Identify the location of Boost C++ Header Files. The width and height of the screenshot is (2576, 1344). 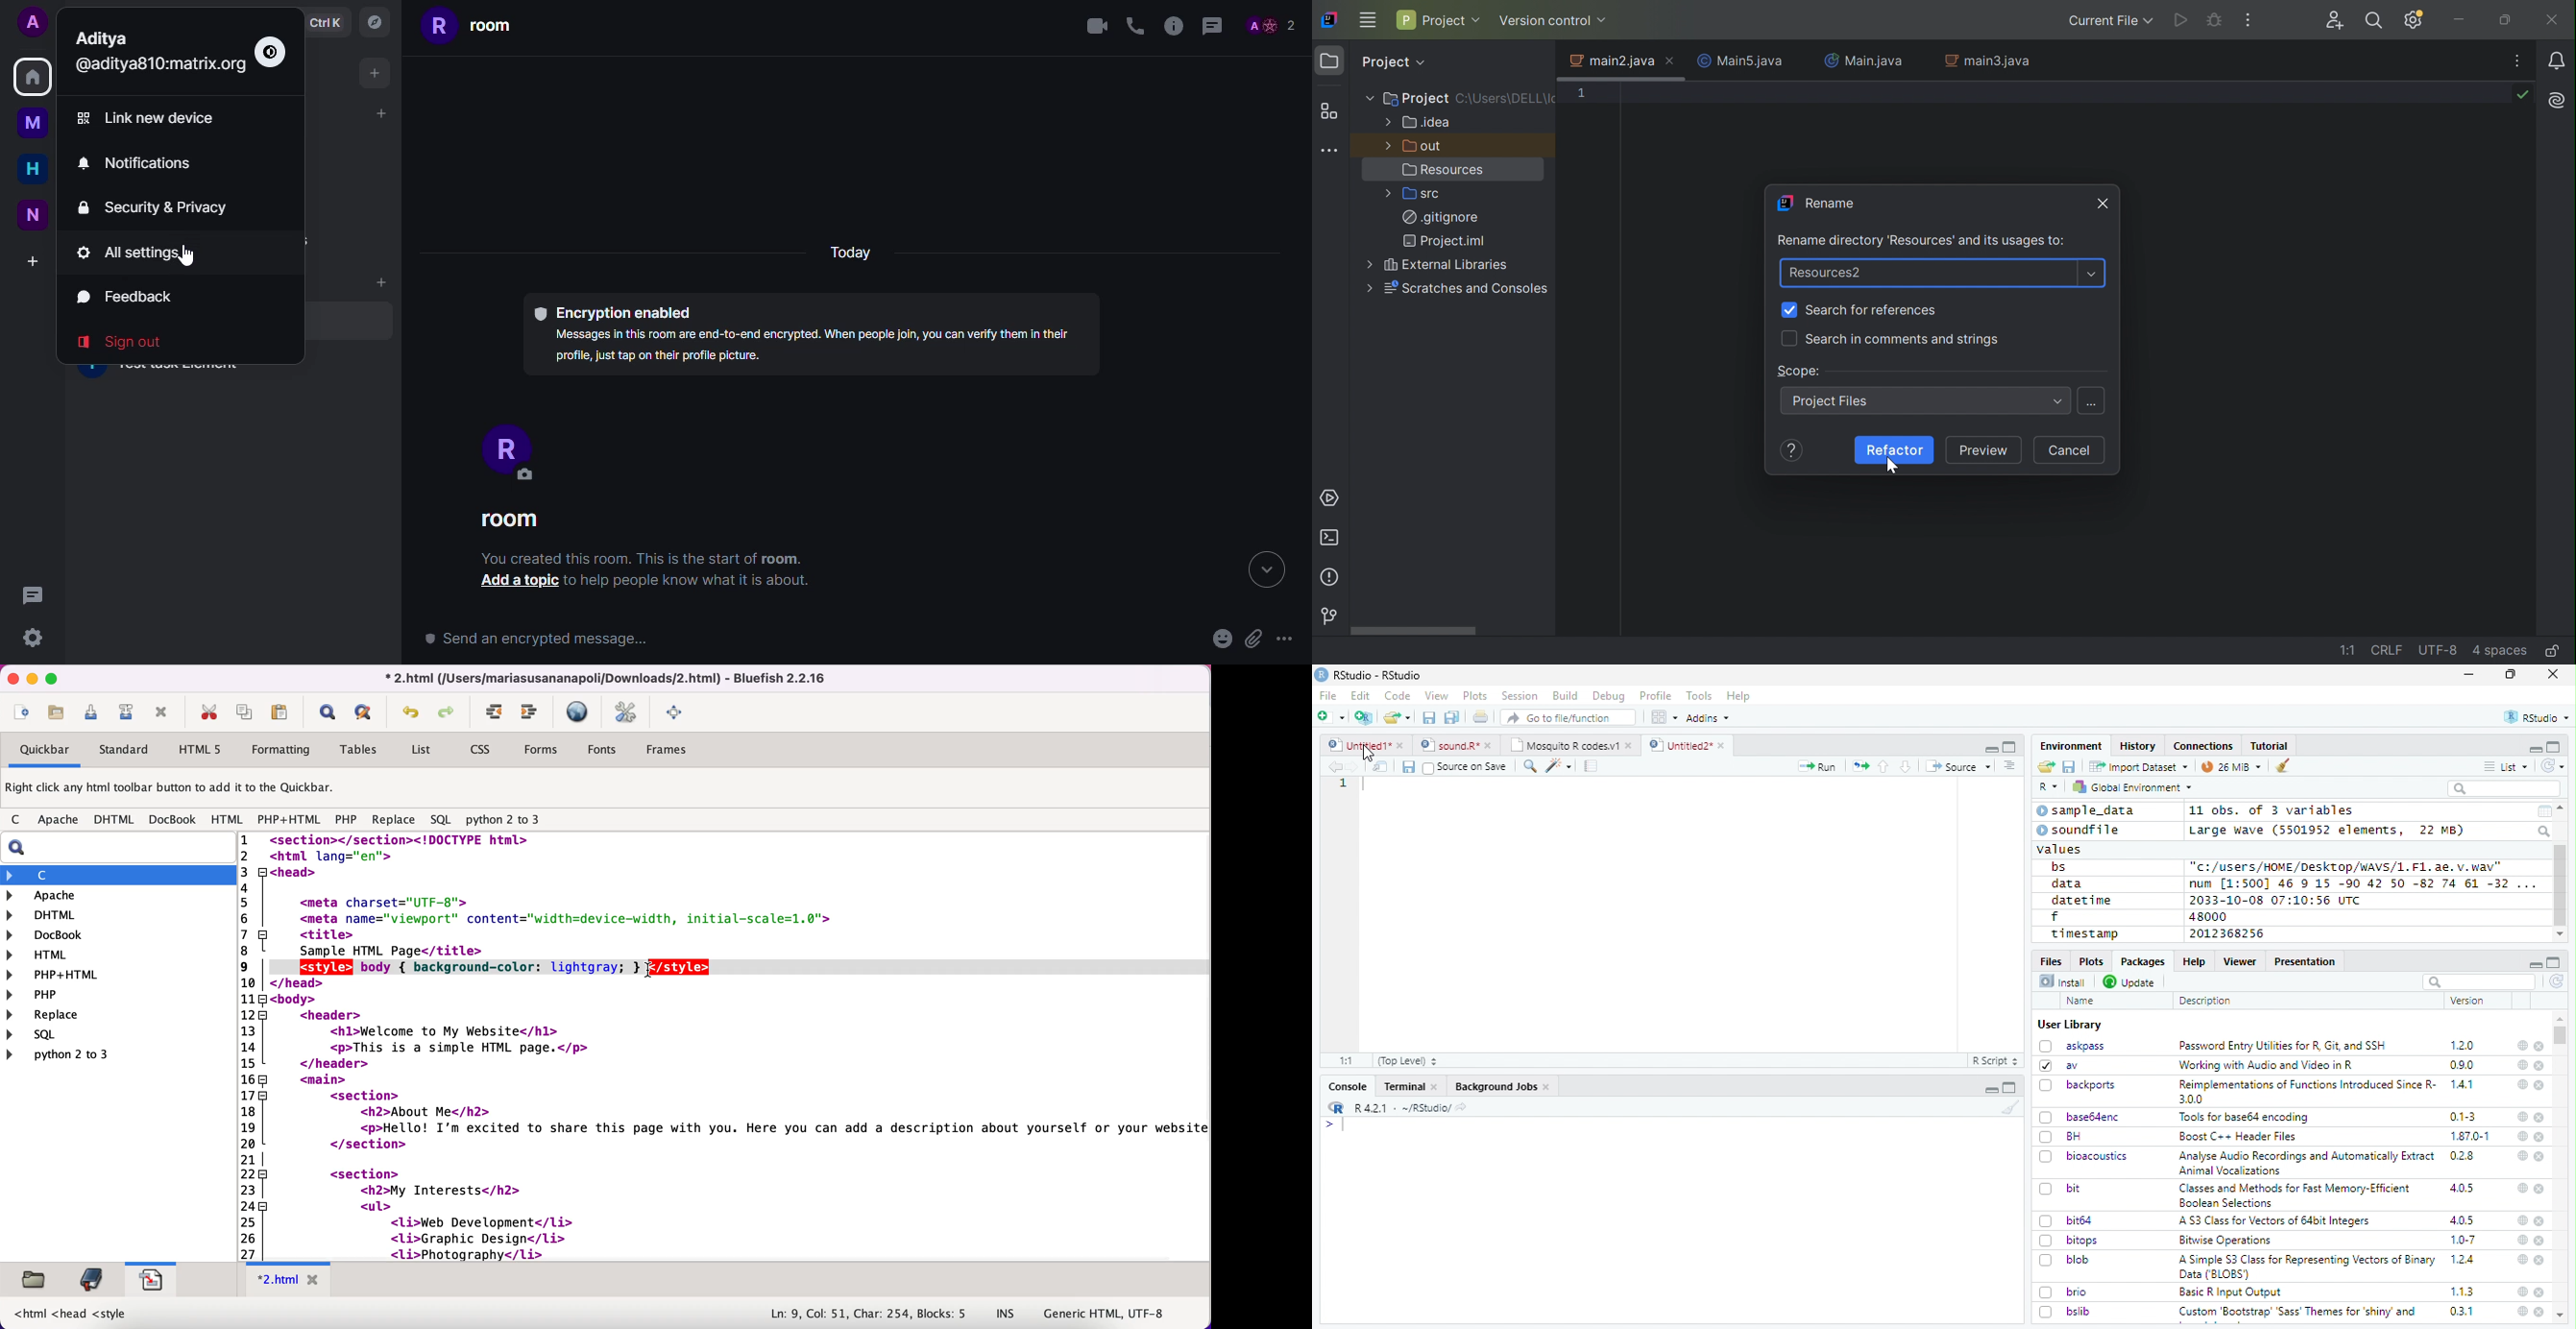
(2236, 1137).